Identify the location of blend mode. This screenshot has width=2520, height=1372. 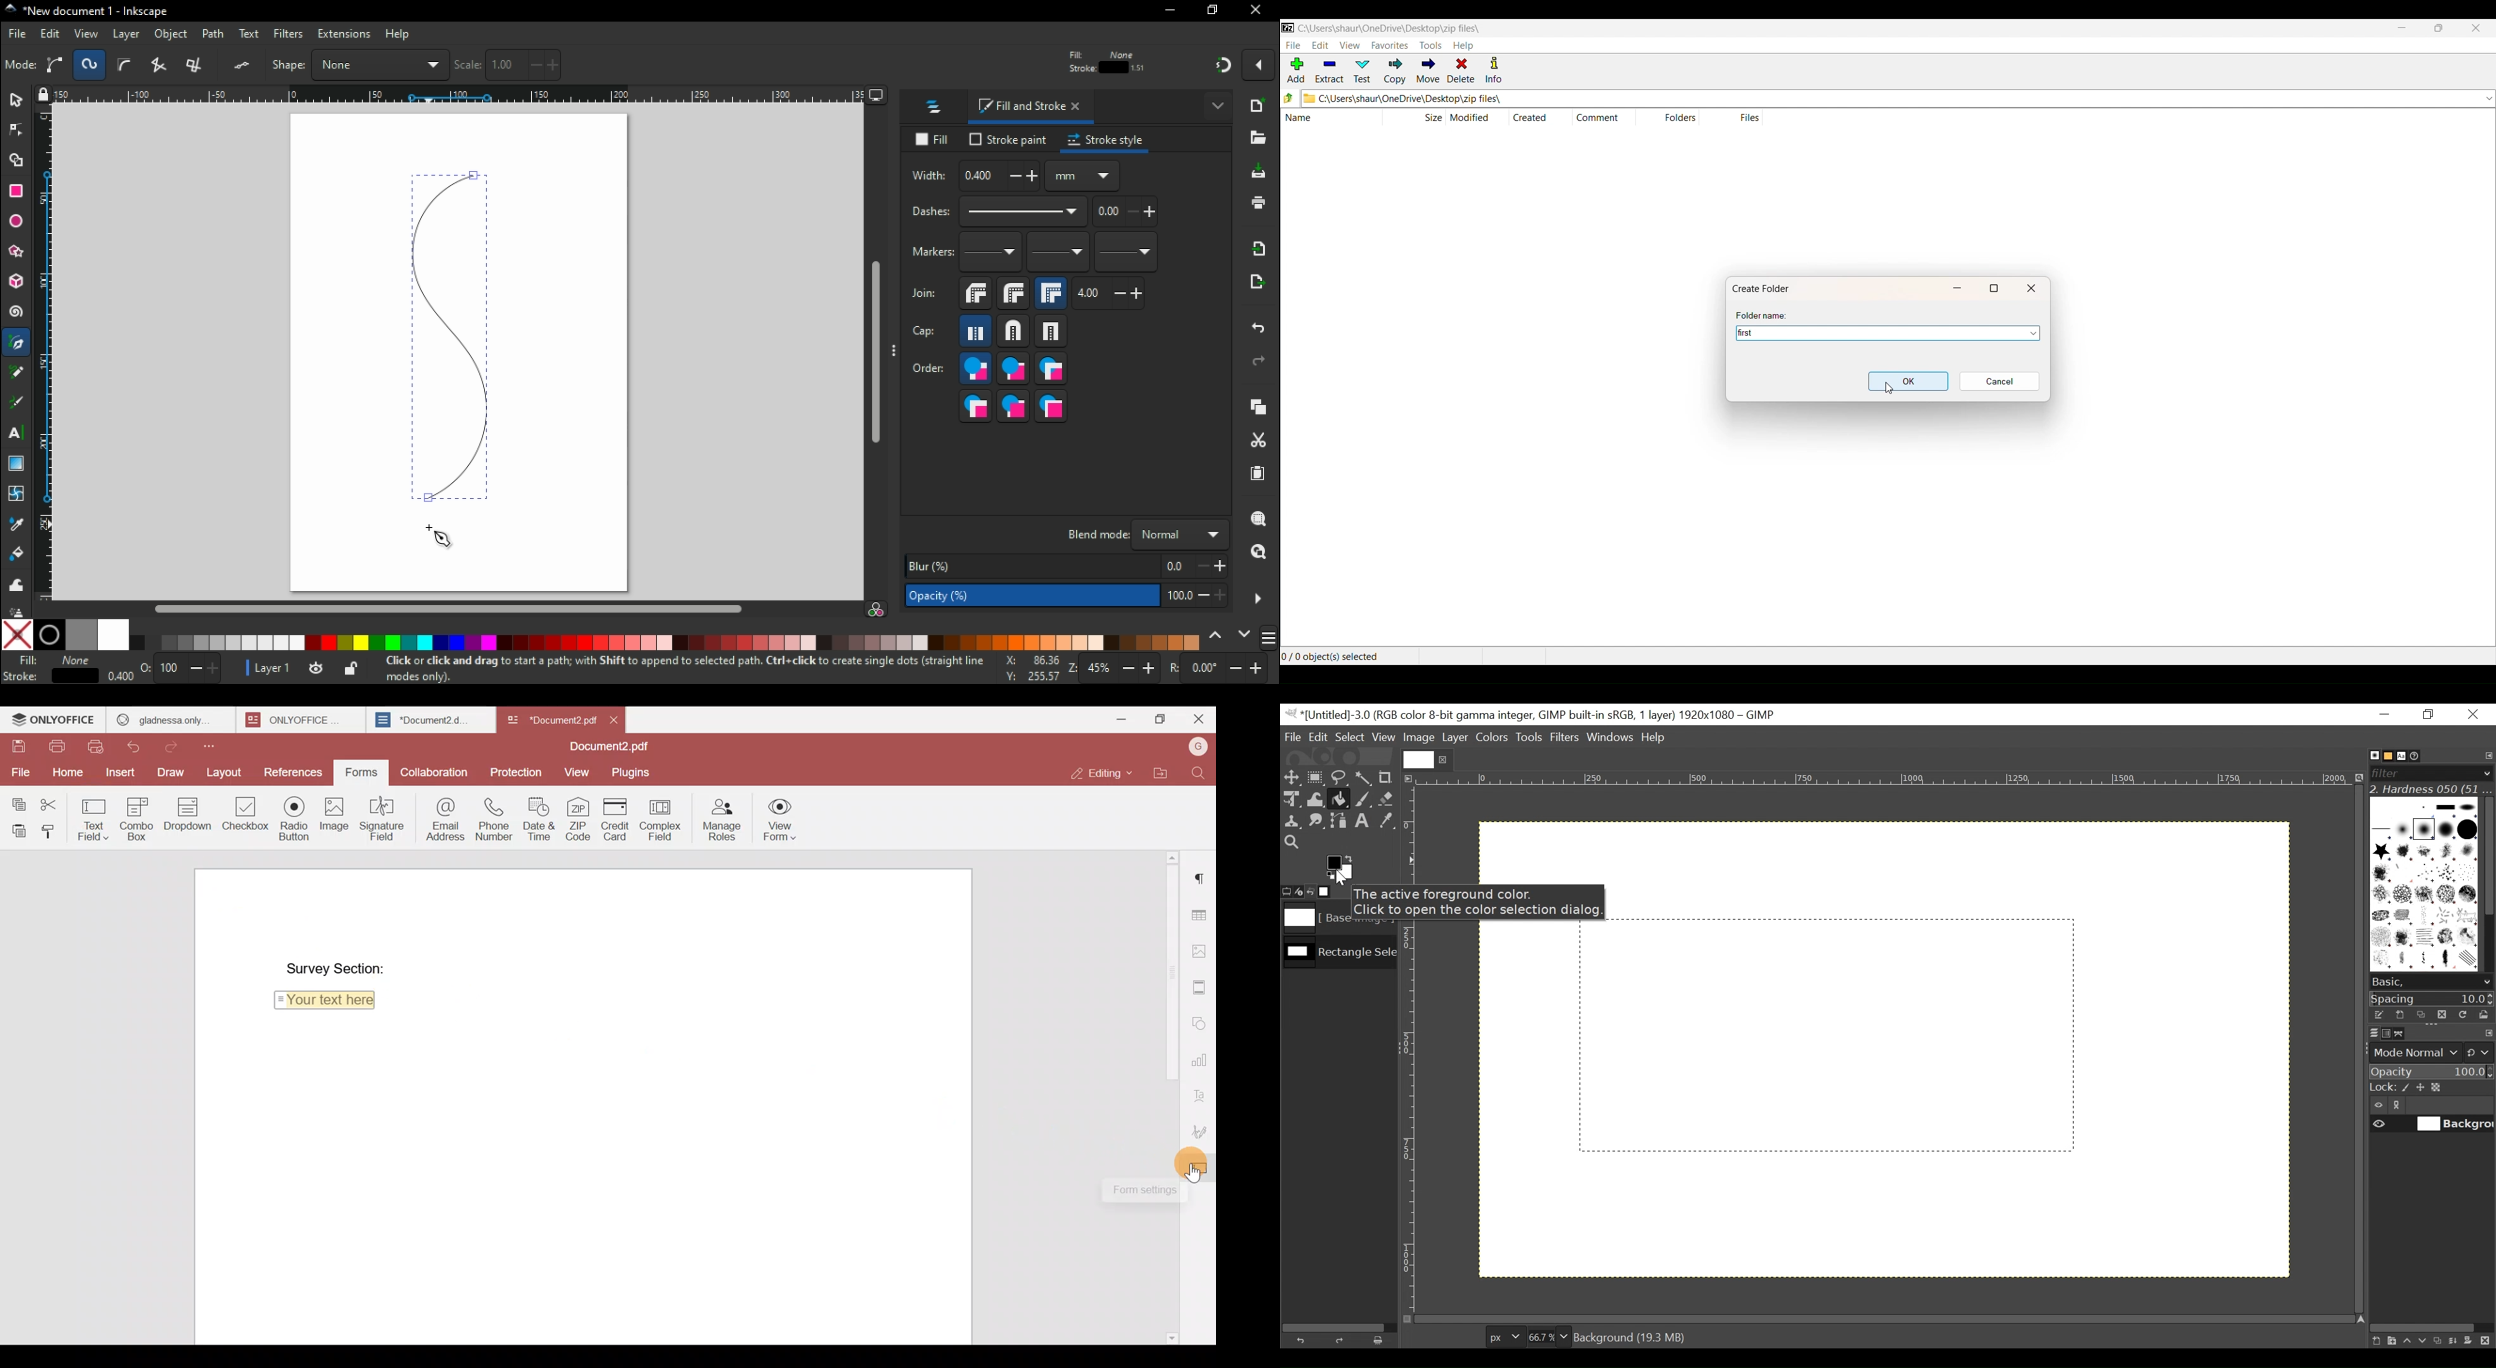
(1146, 535).